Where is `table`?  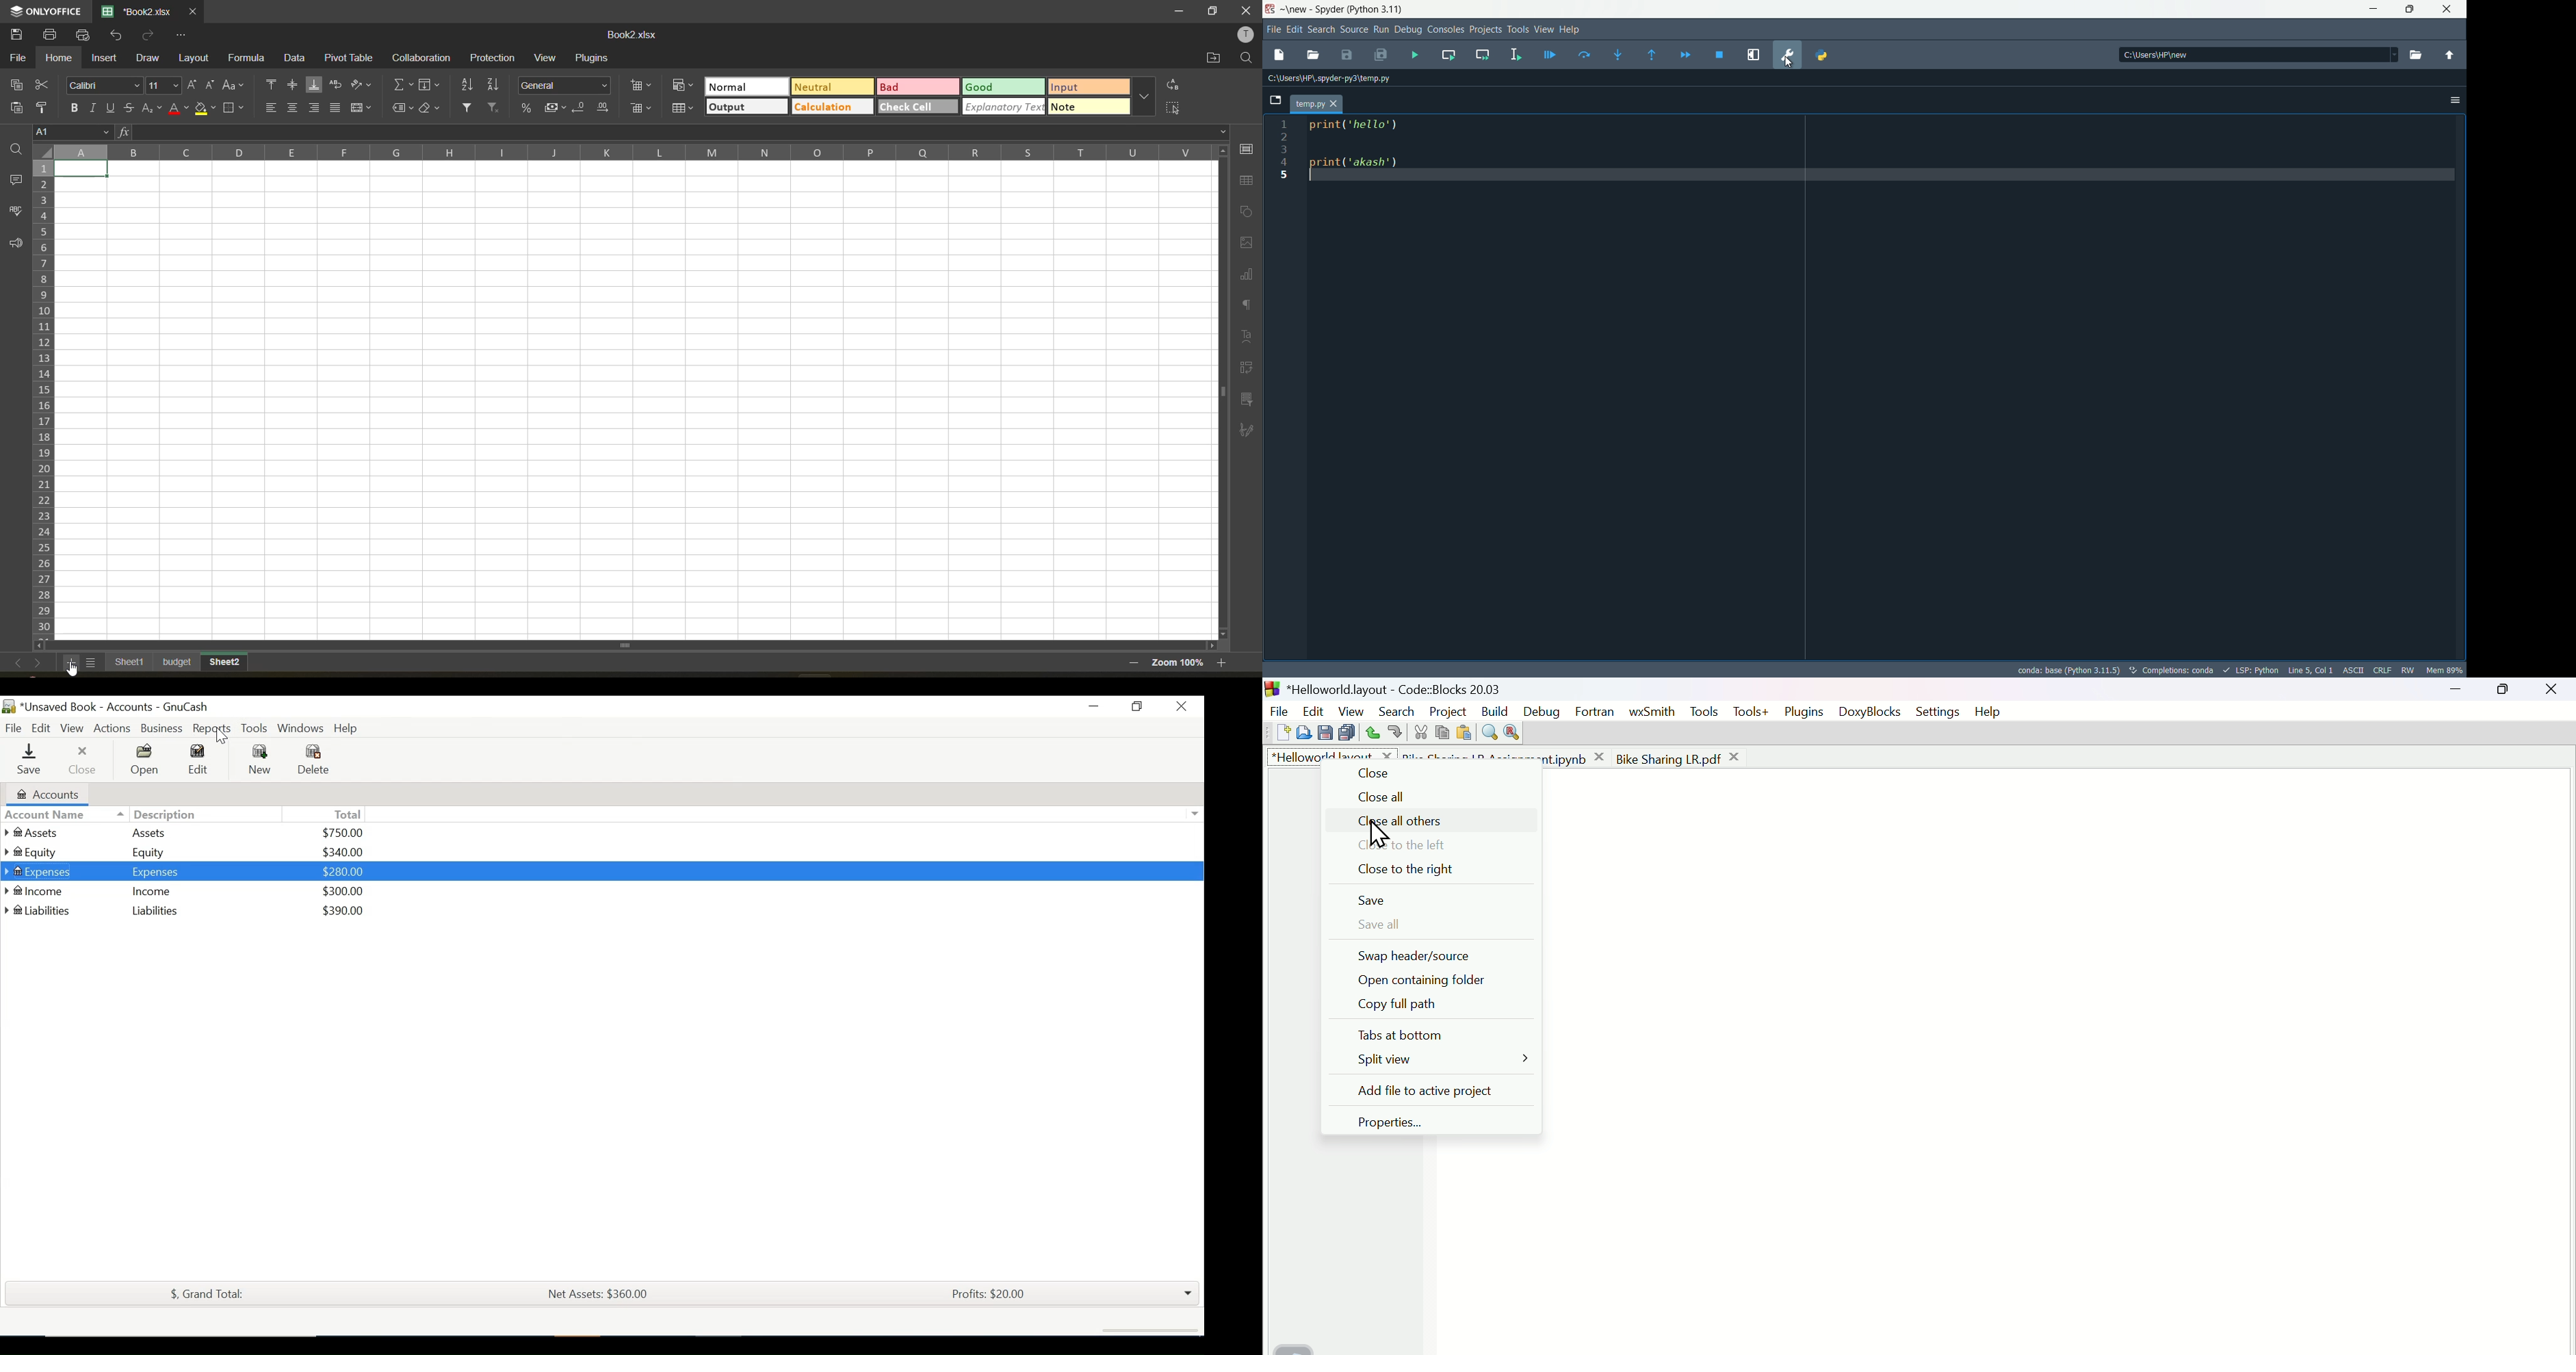
table is located at coordinates (1247, 182).